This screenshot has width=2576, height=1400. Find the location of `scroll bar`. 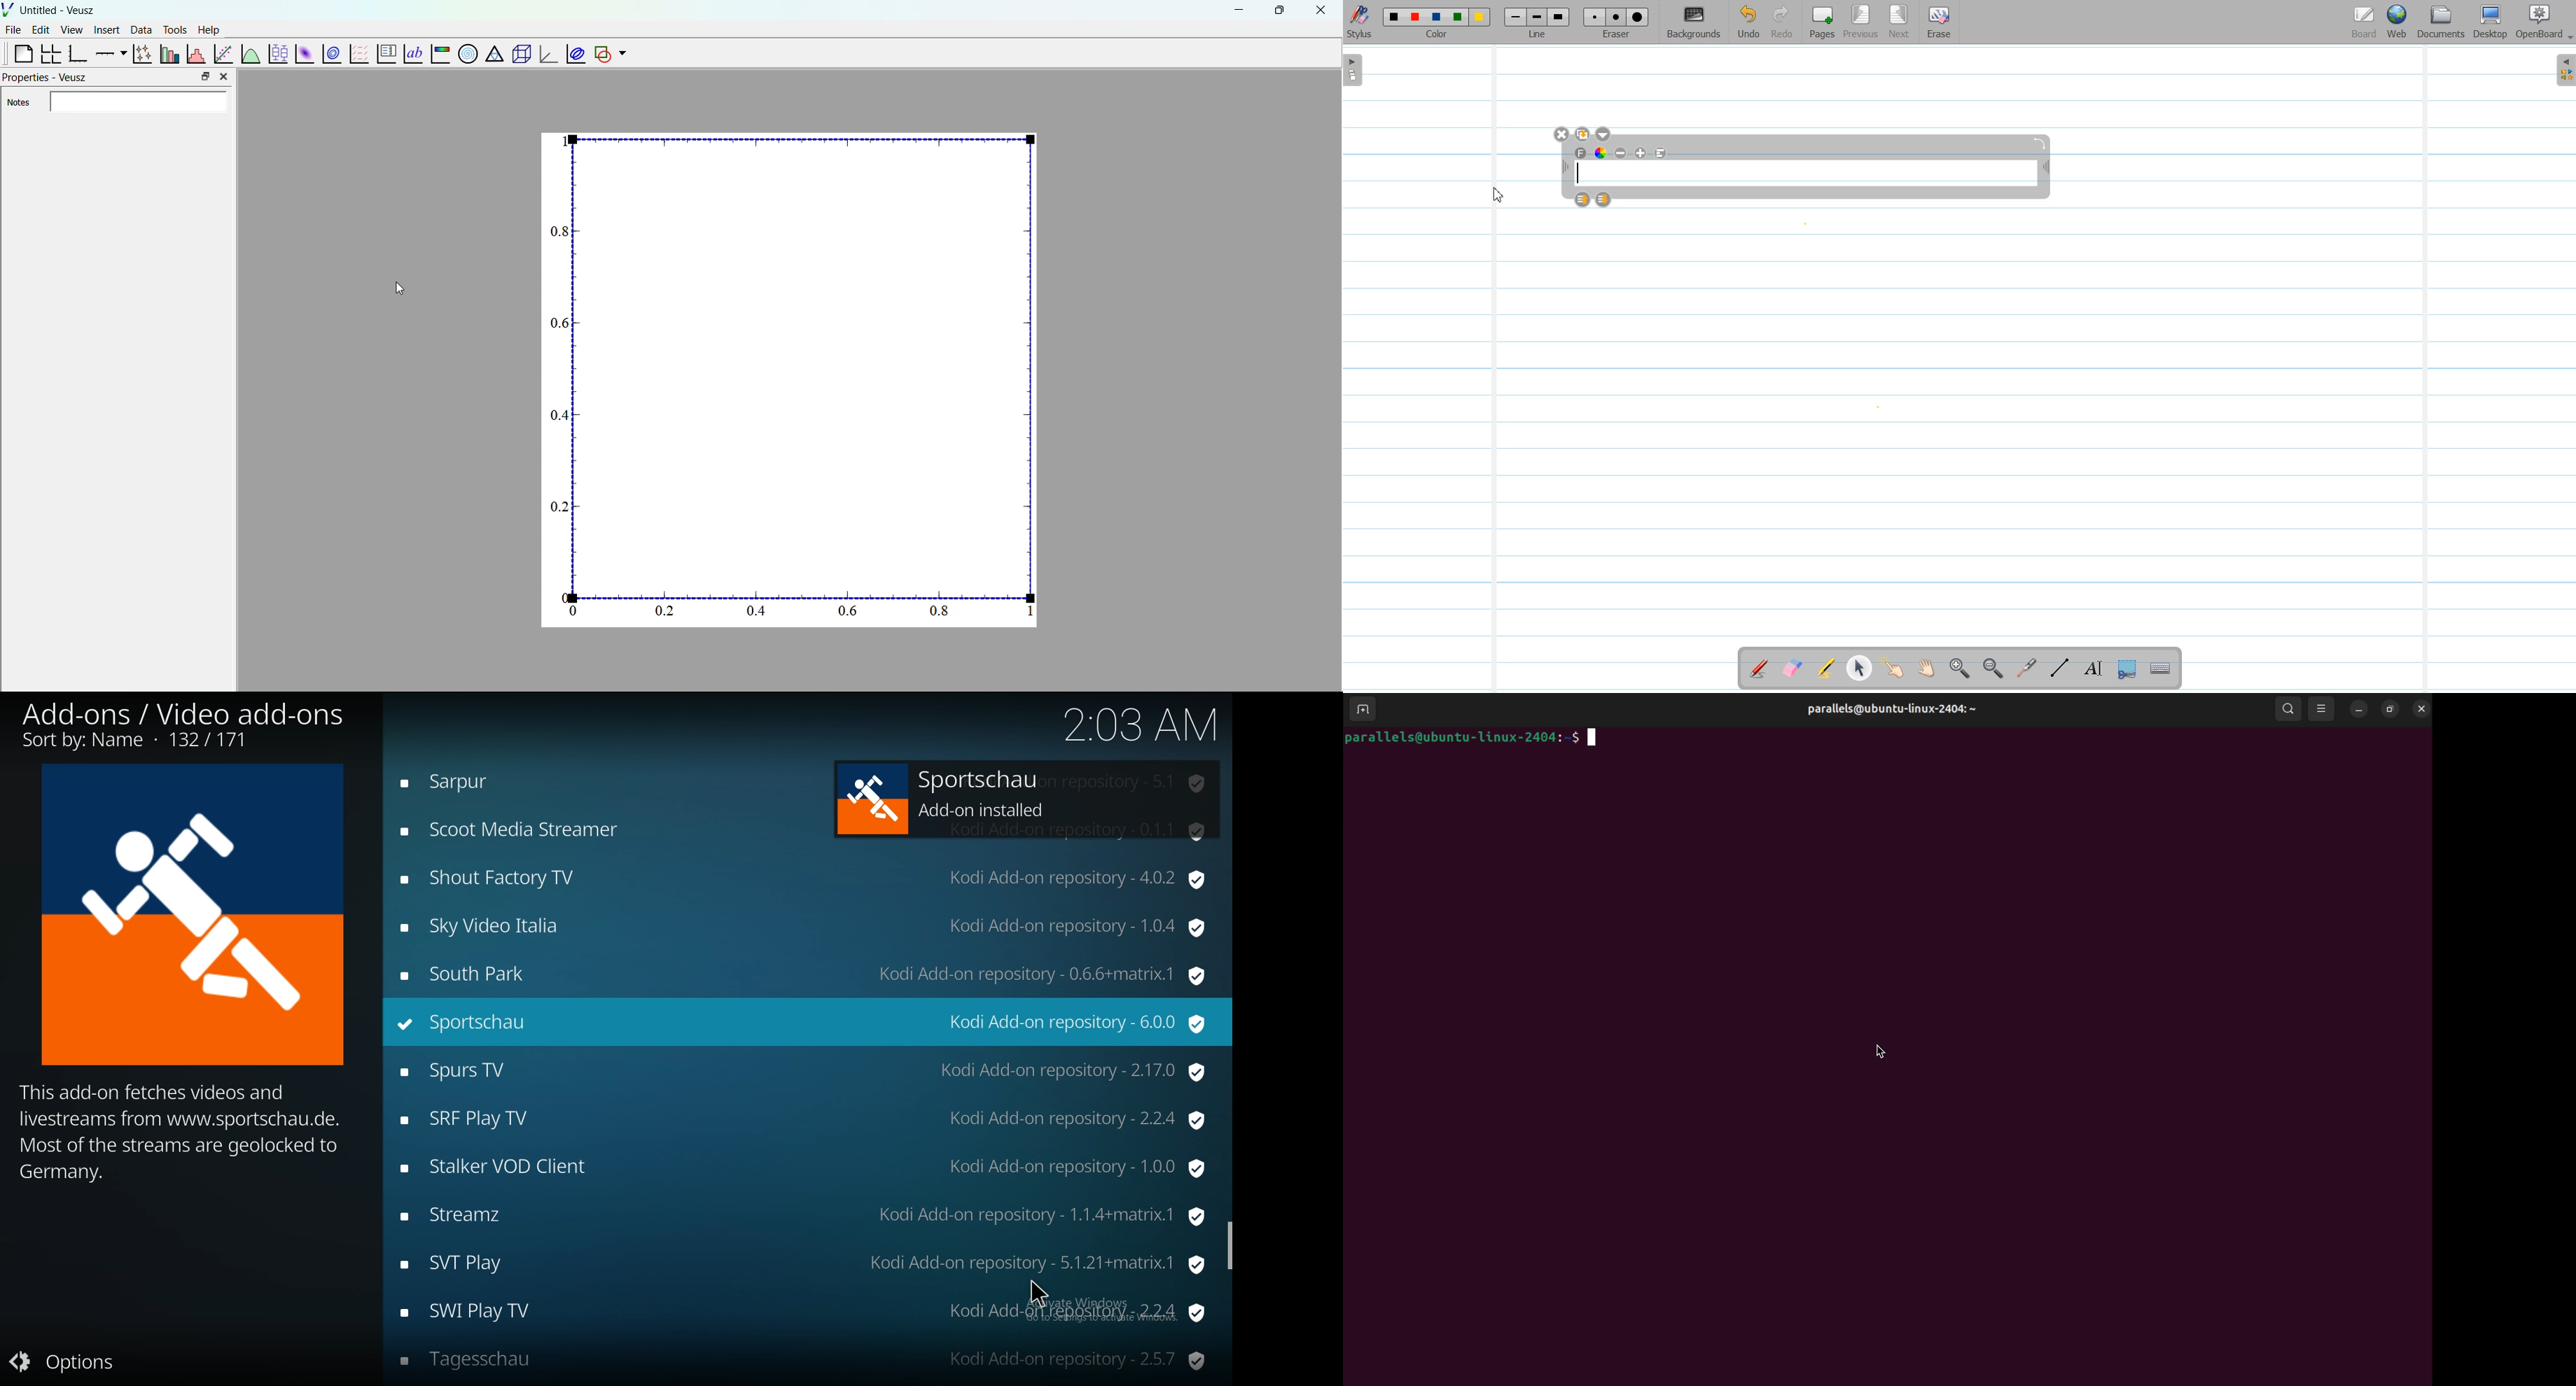

scroll bar is located at coordinates (1227, 1245).